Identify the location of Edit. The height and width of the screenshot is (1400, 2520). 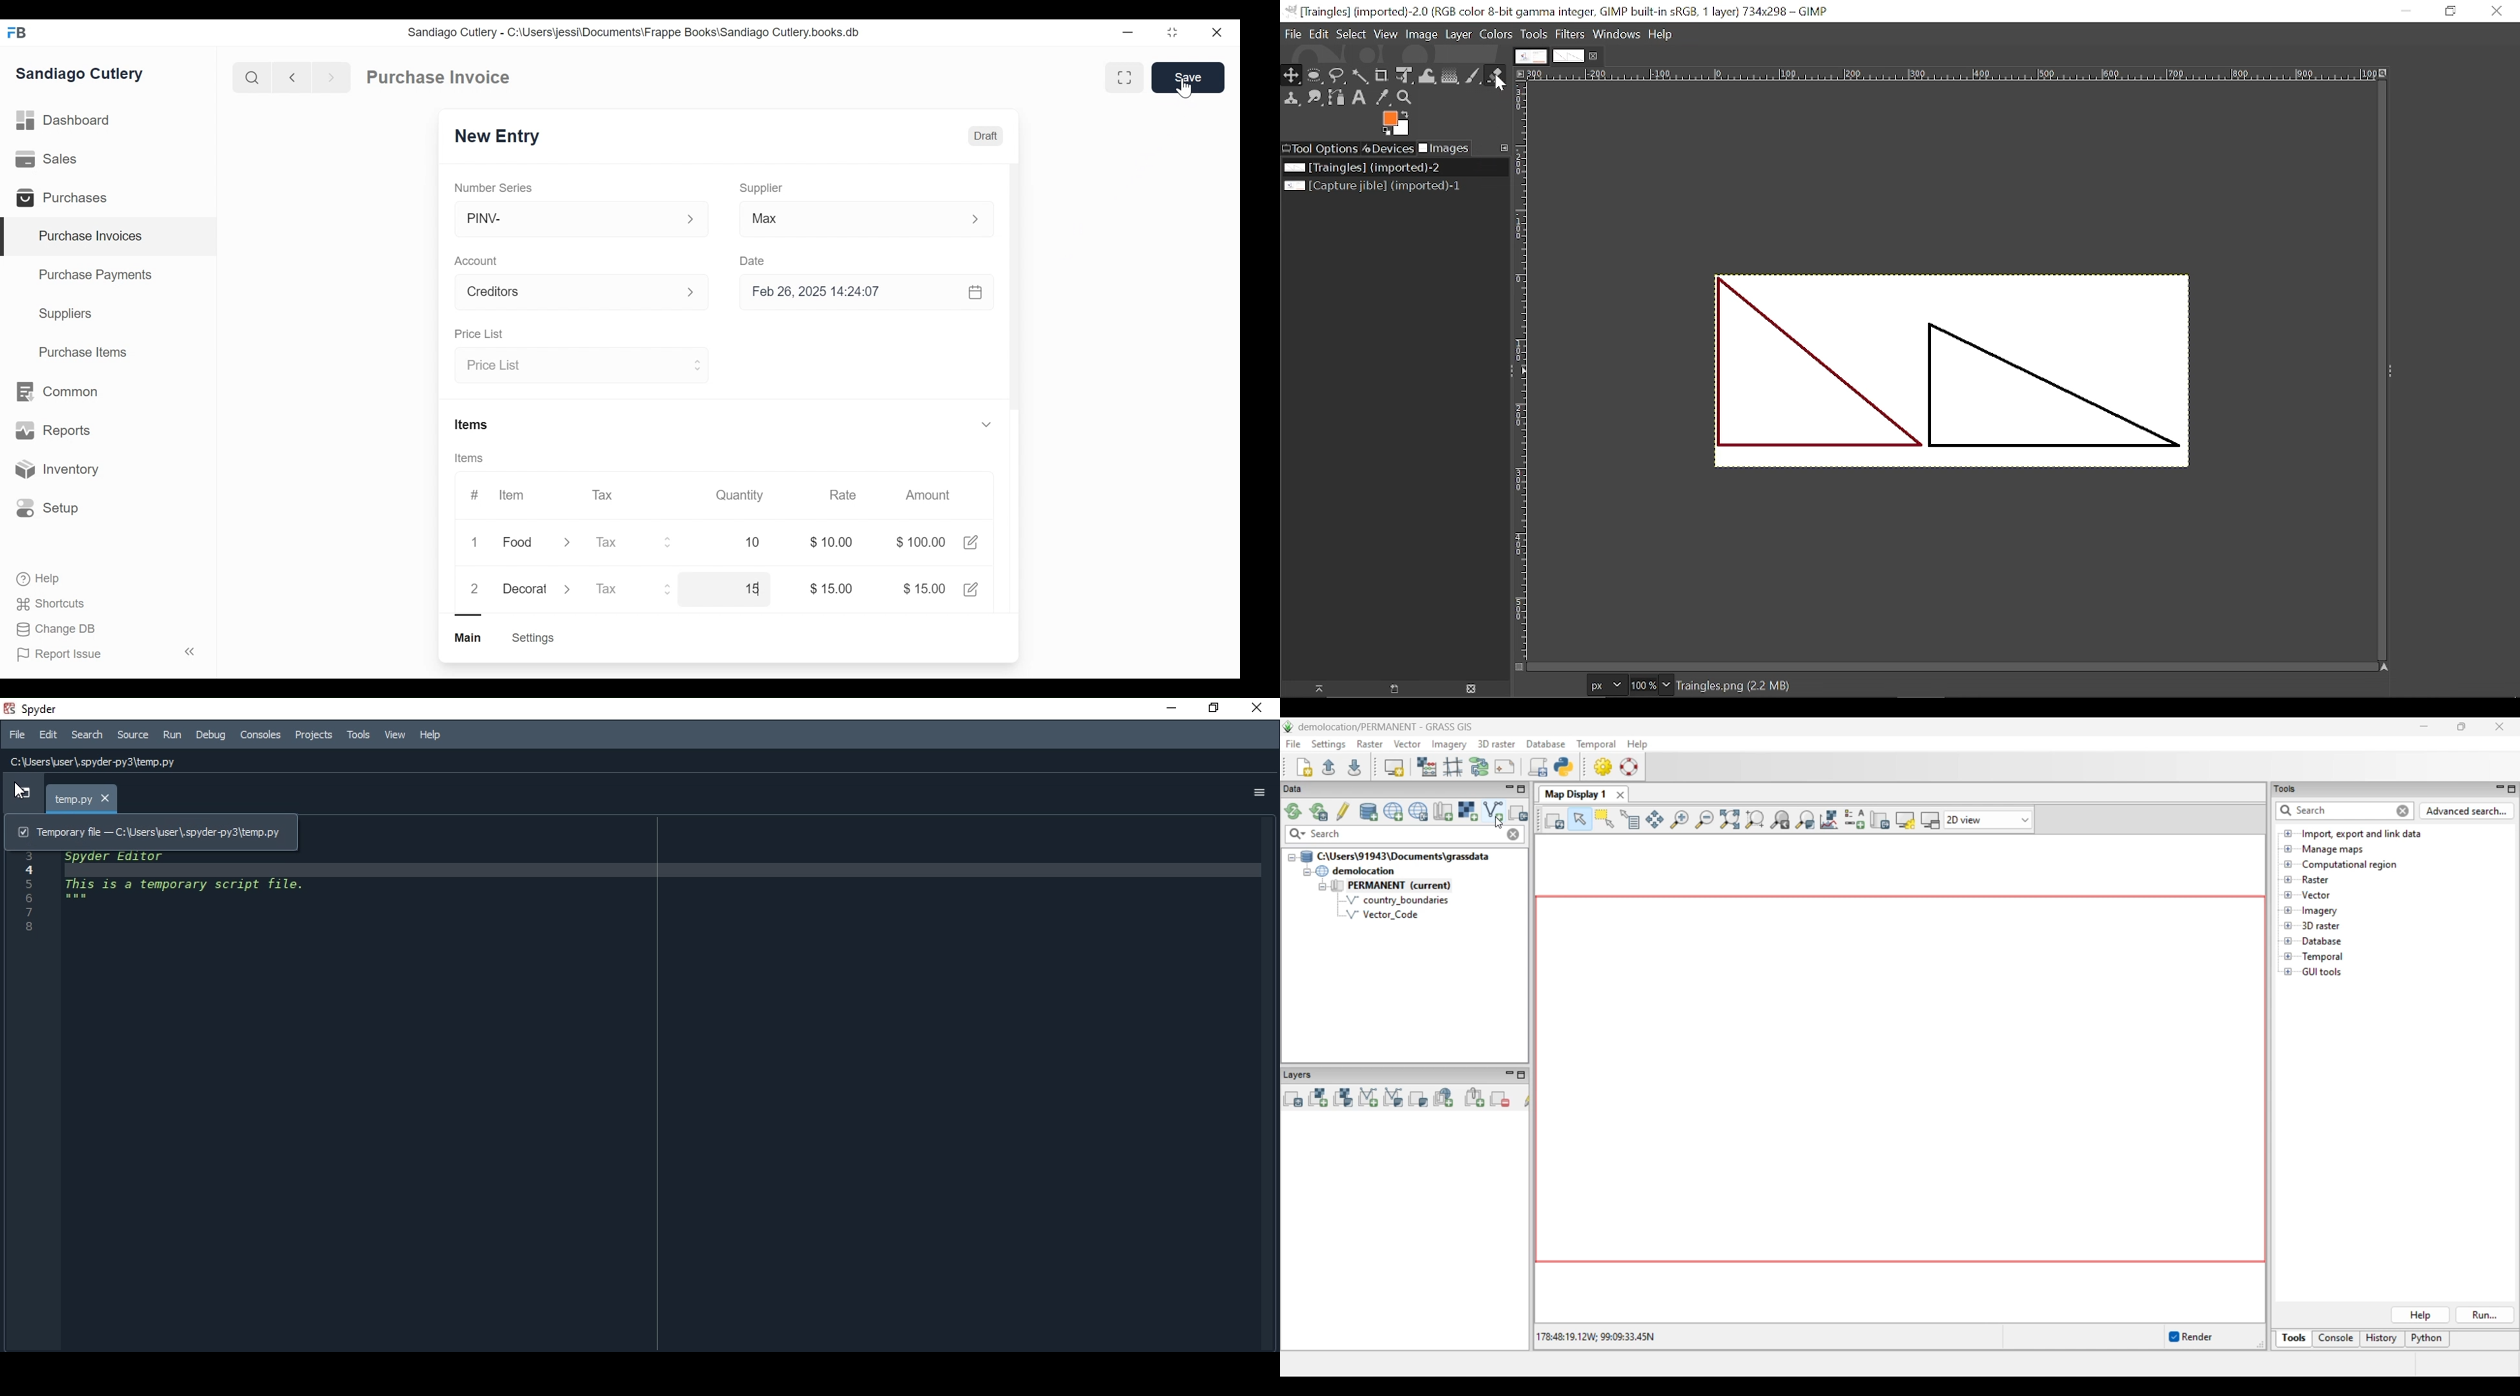
(973, 589).